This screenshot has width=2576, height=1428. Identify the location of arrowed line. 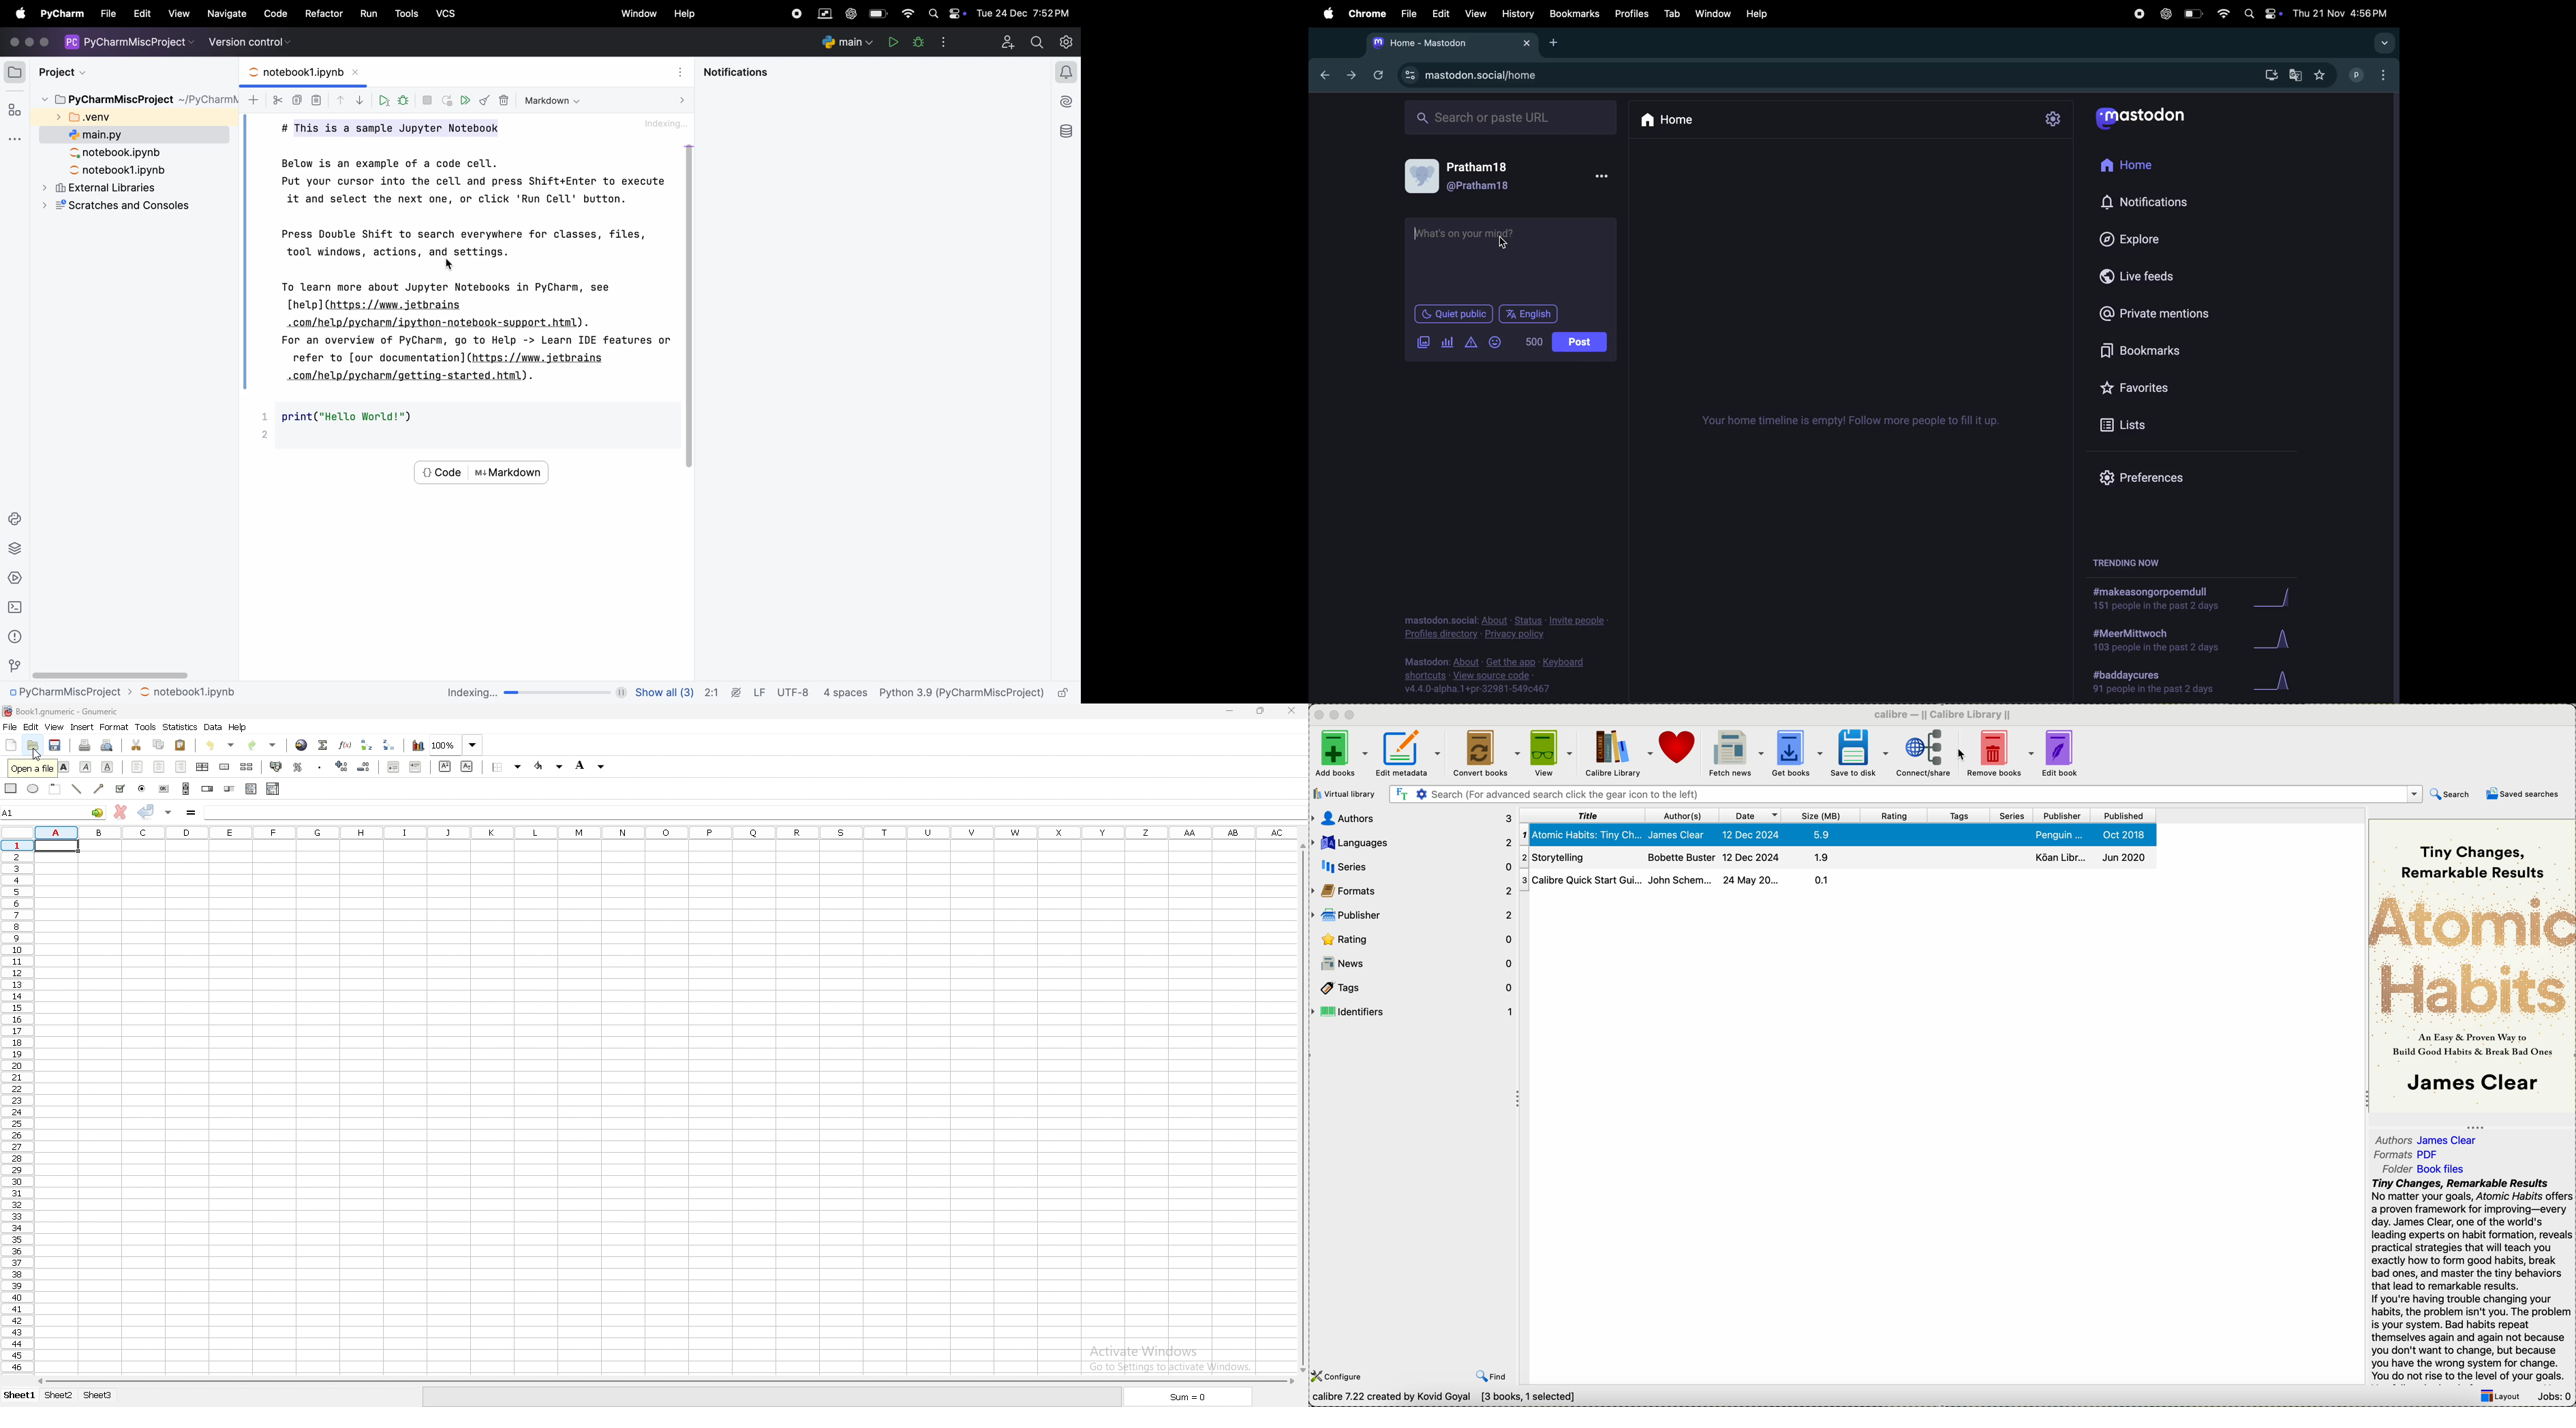
(98, 789).